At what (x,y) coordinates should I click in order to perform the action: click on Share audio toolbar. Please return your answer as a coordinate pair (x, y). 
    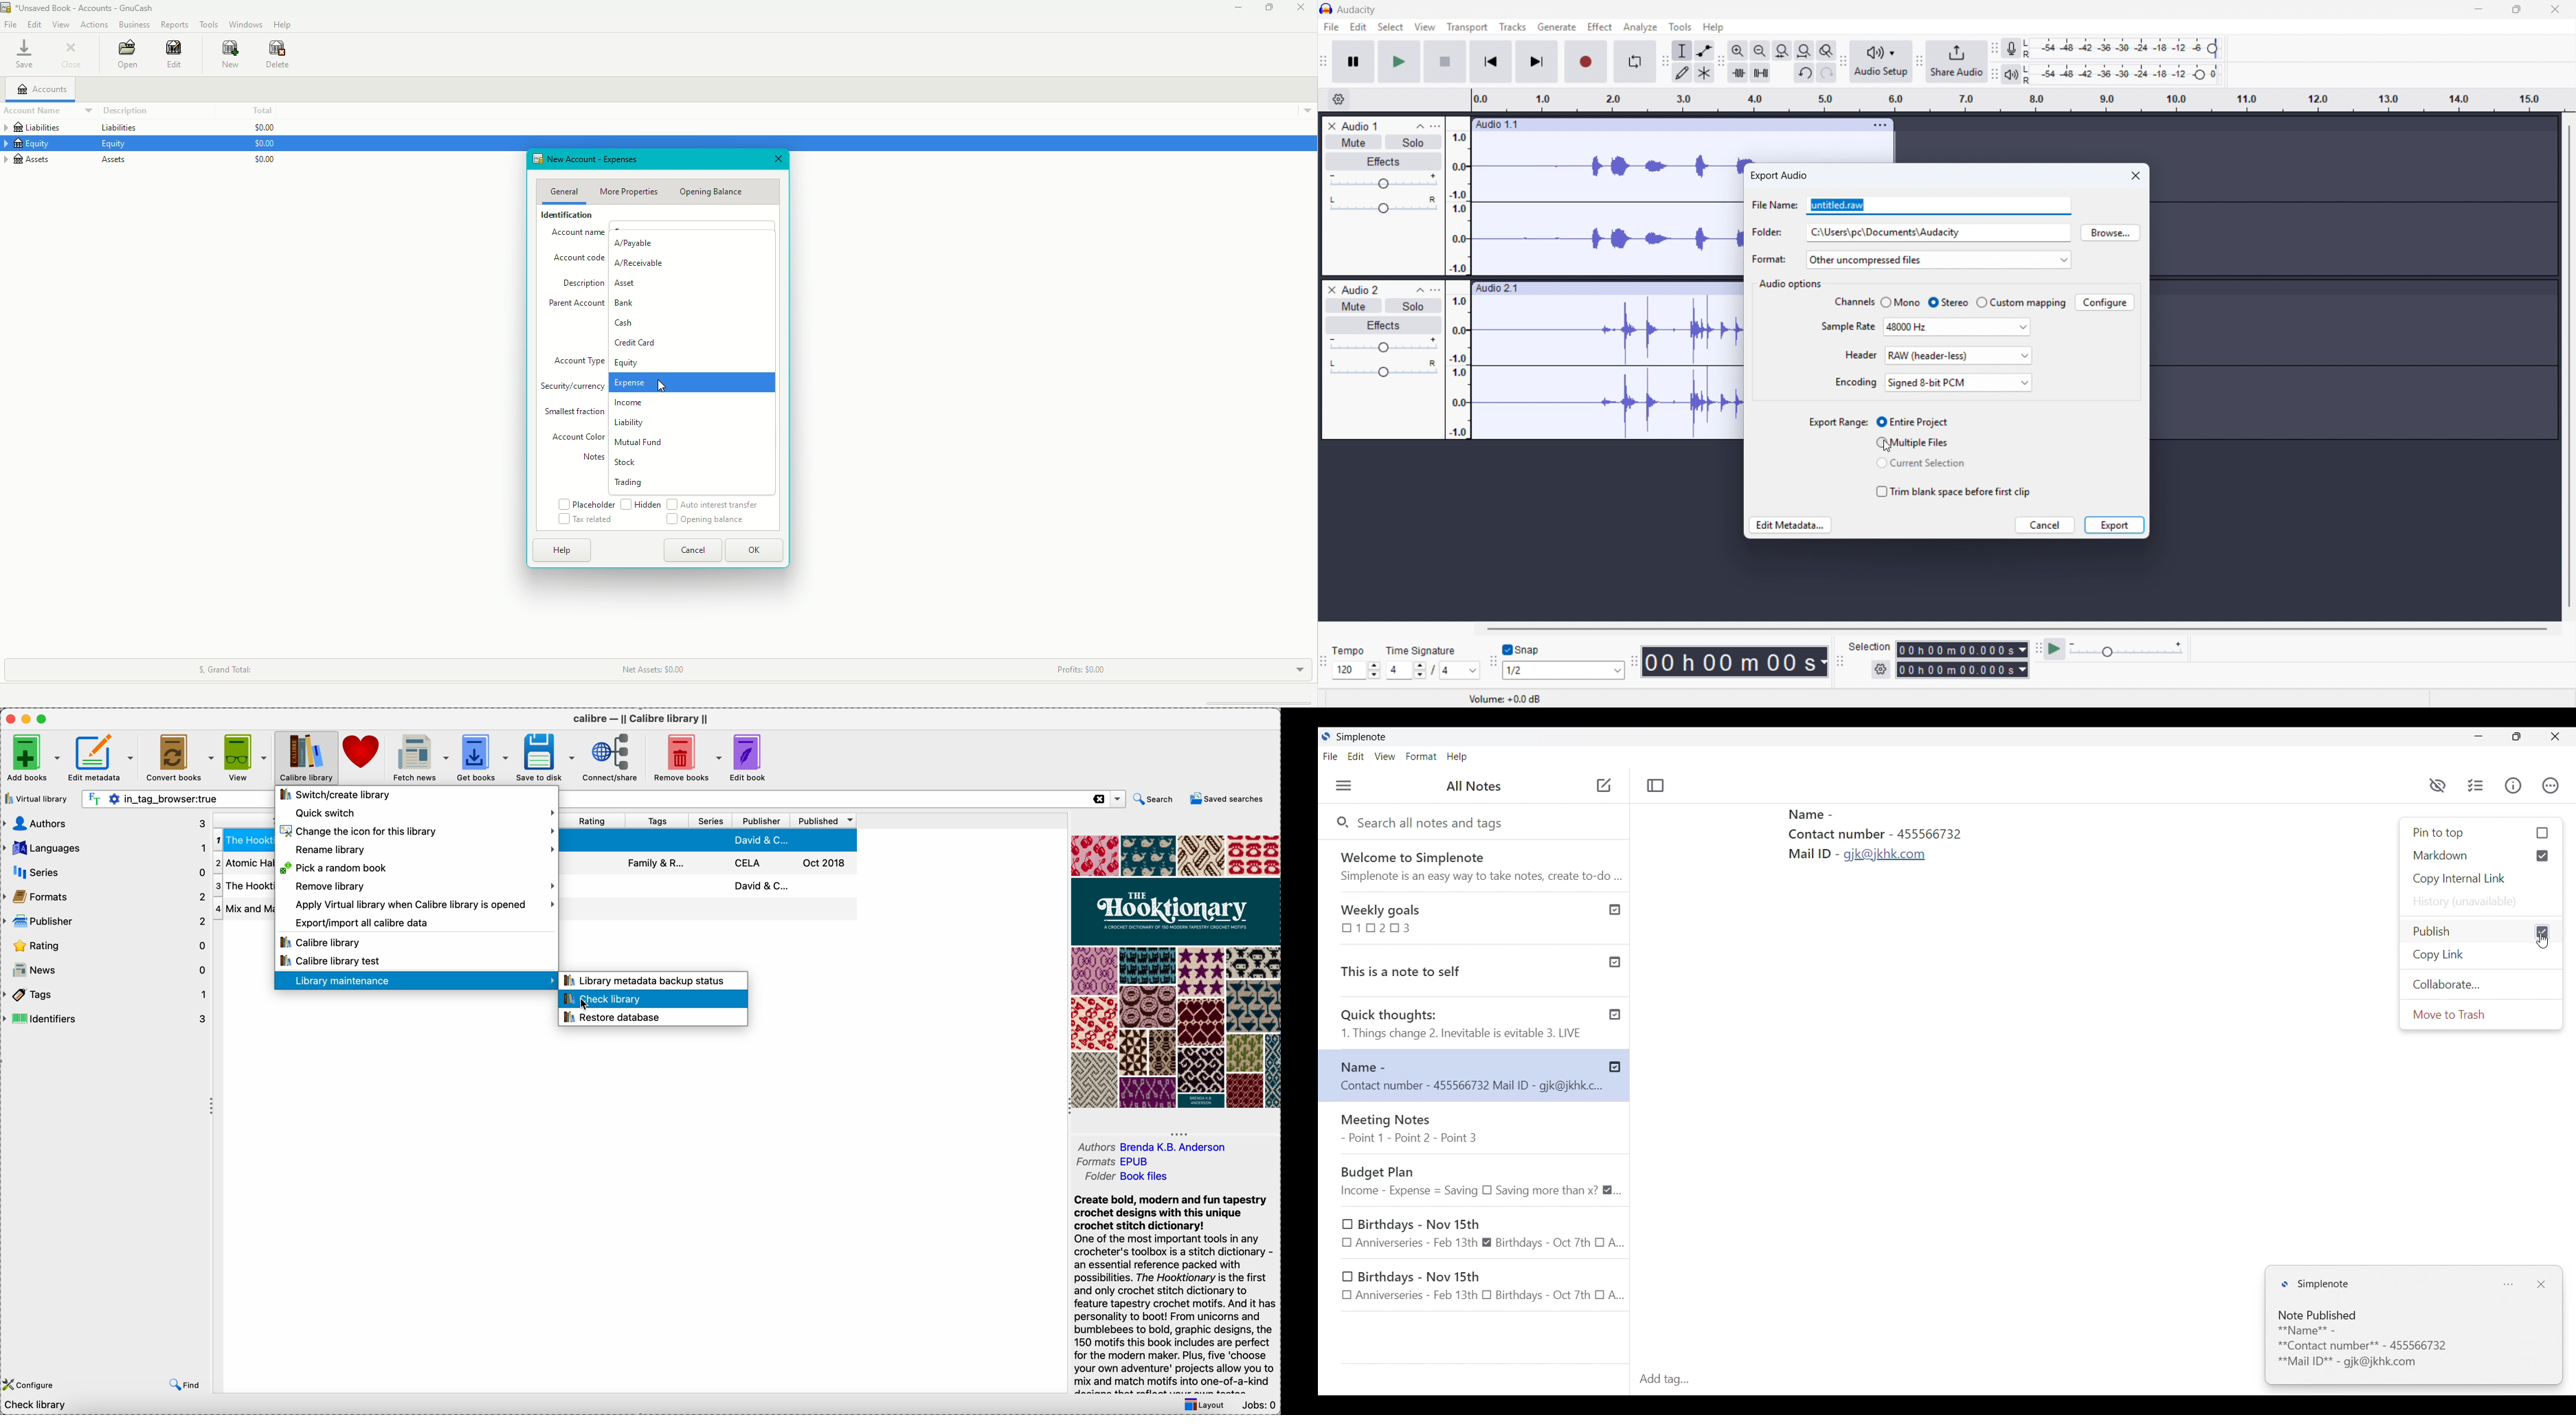
    Looking at the image, I should click on (1919, 62).